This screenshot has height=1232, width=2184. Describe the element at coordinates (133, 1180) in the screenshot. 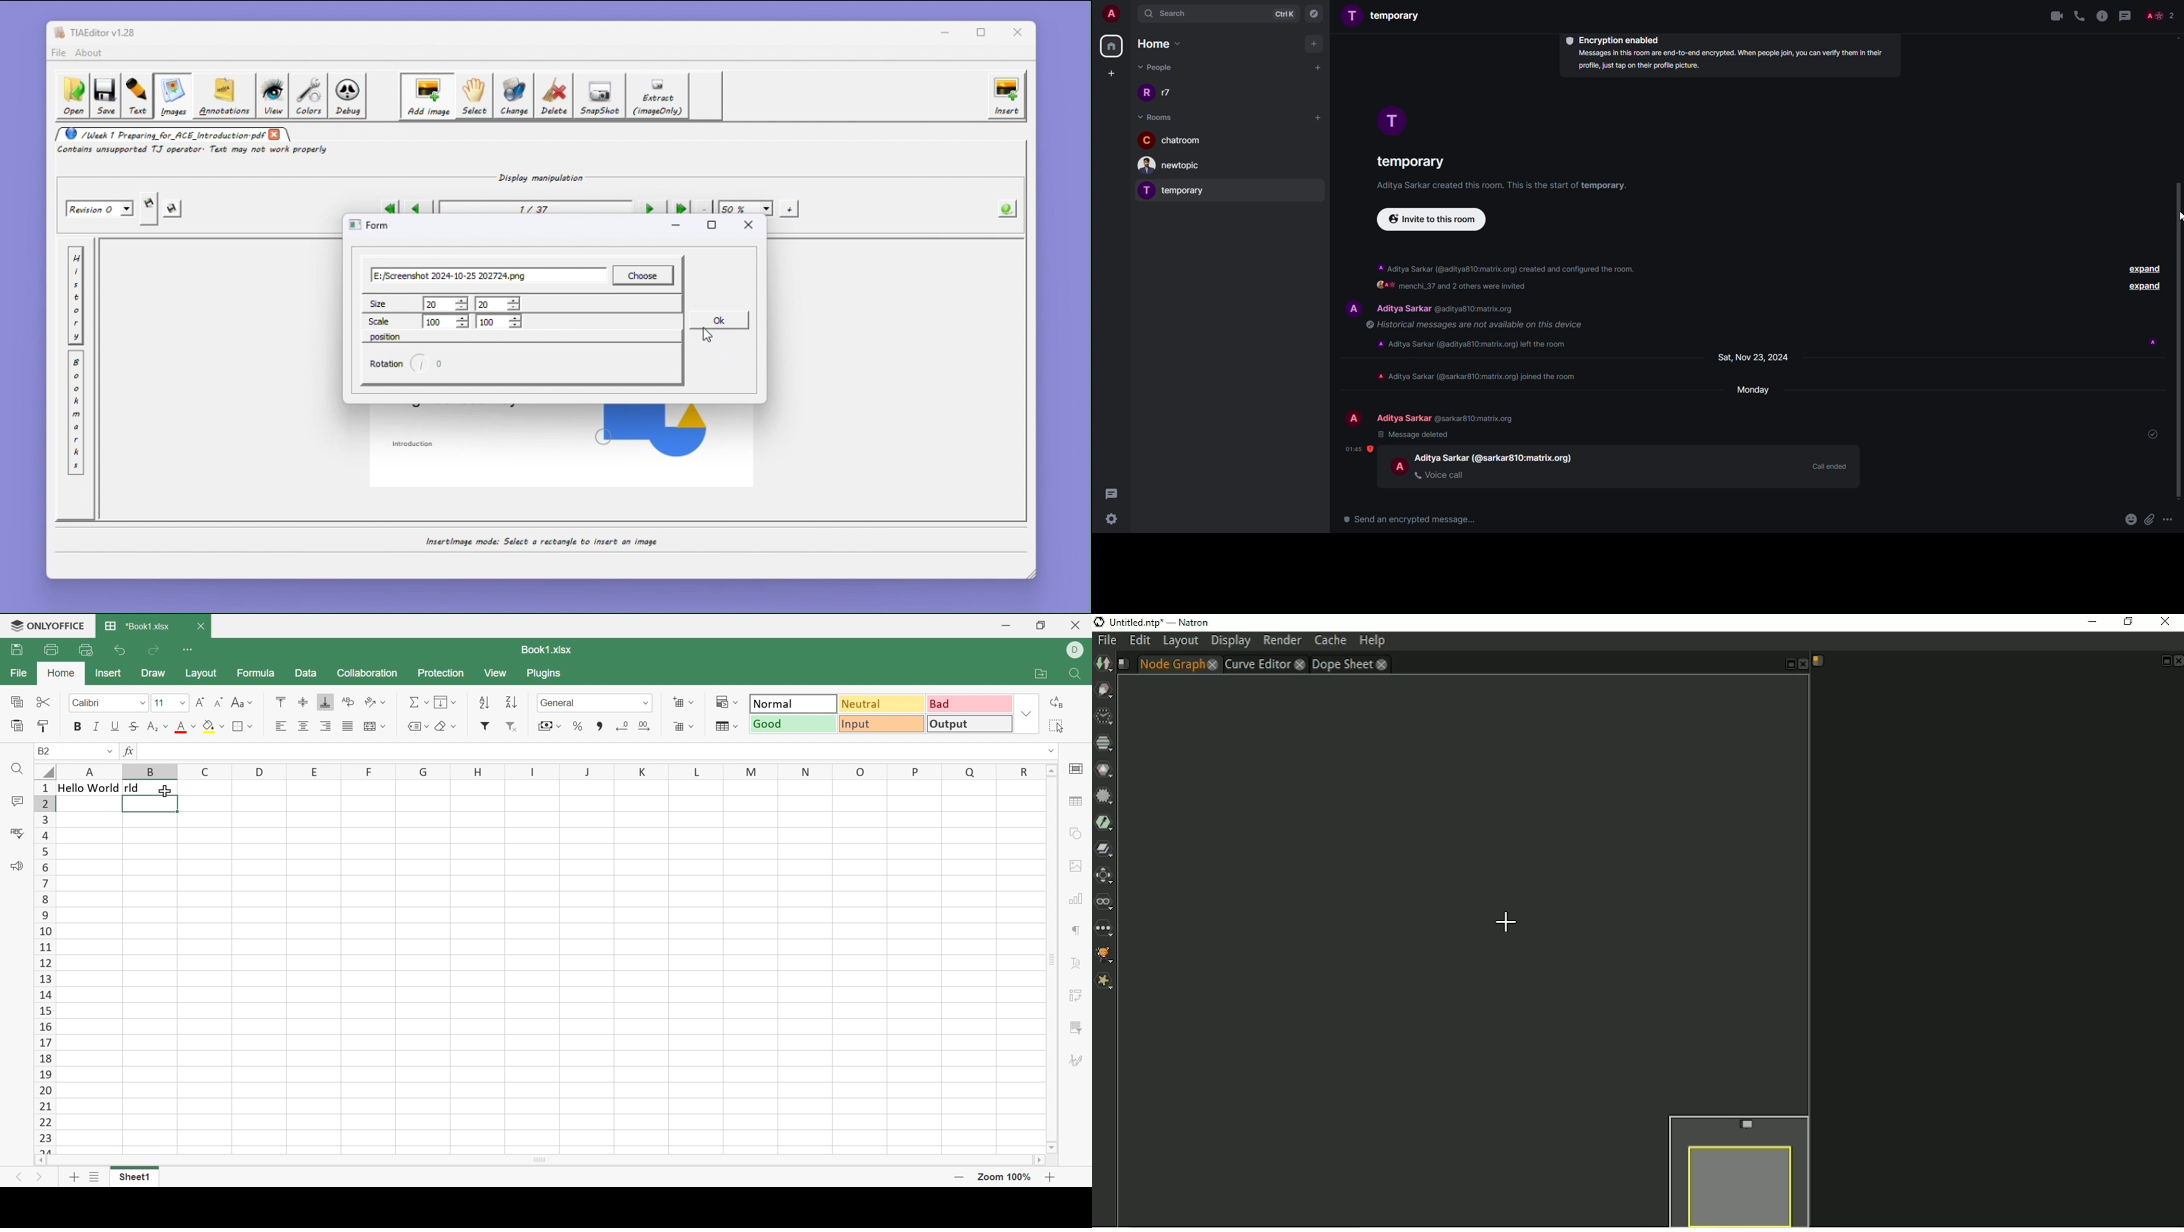

I see `Sheet1` at that location.